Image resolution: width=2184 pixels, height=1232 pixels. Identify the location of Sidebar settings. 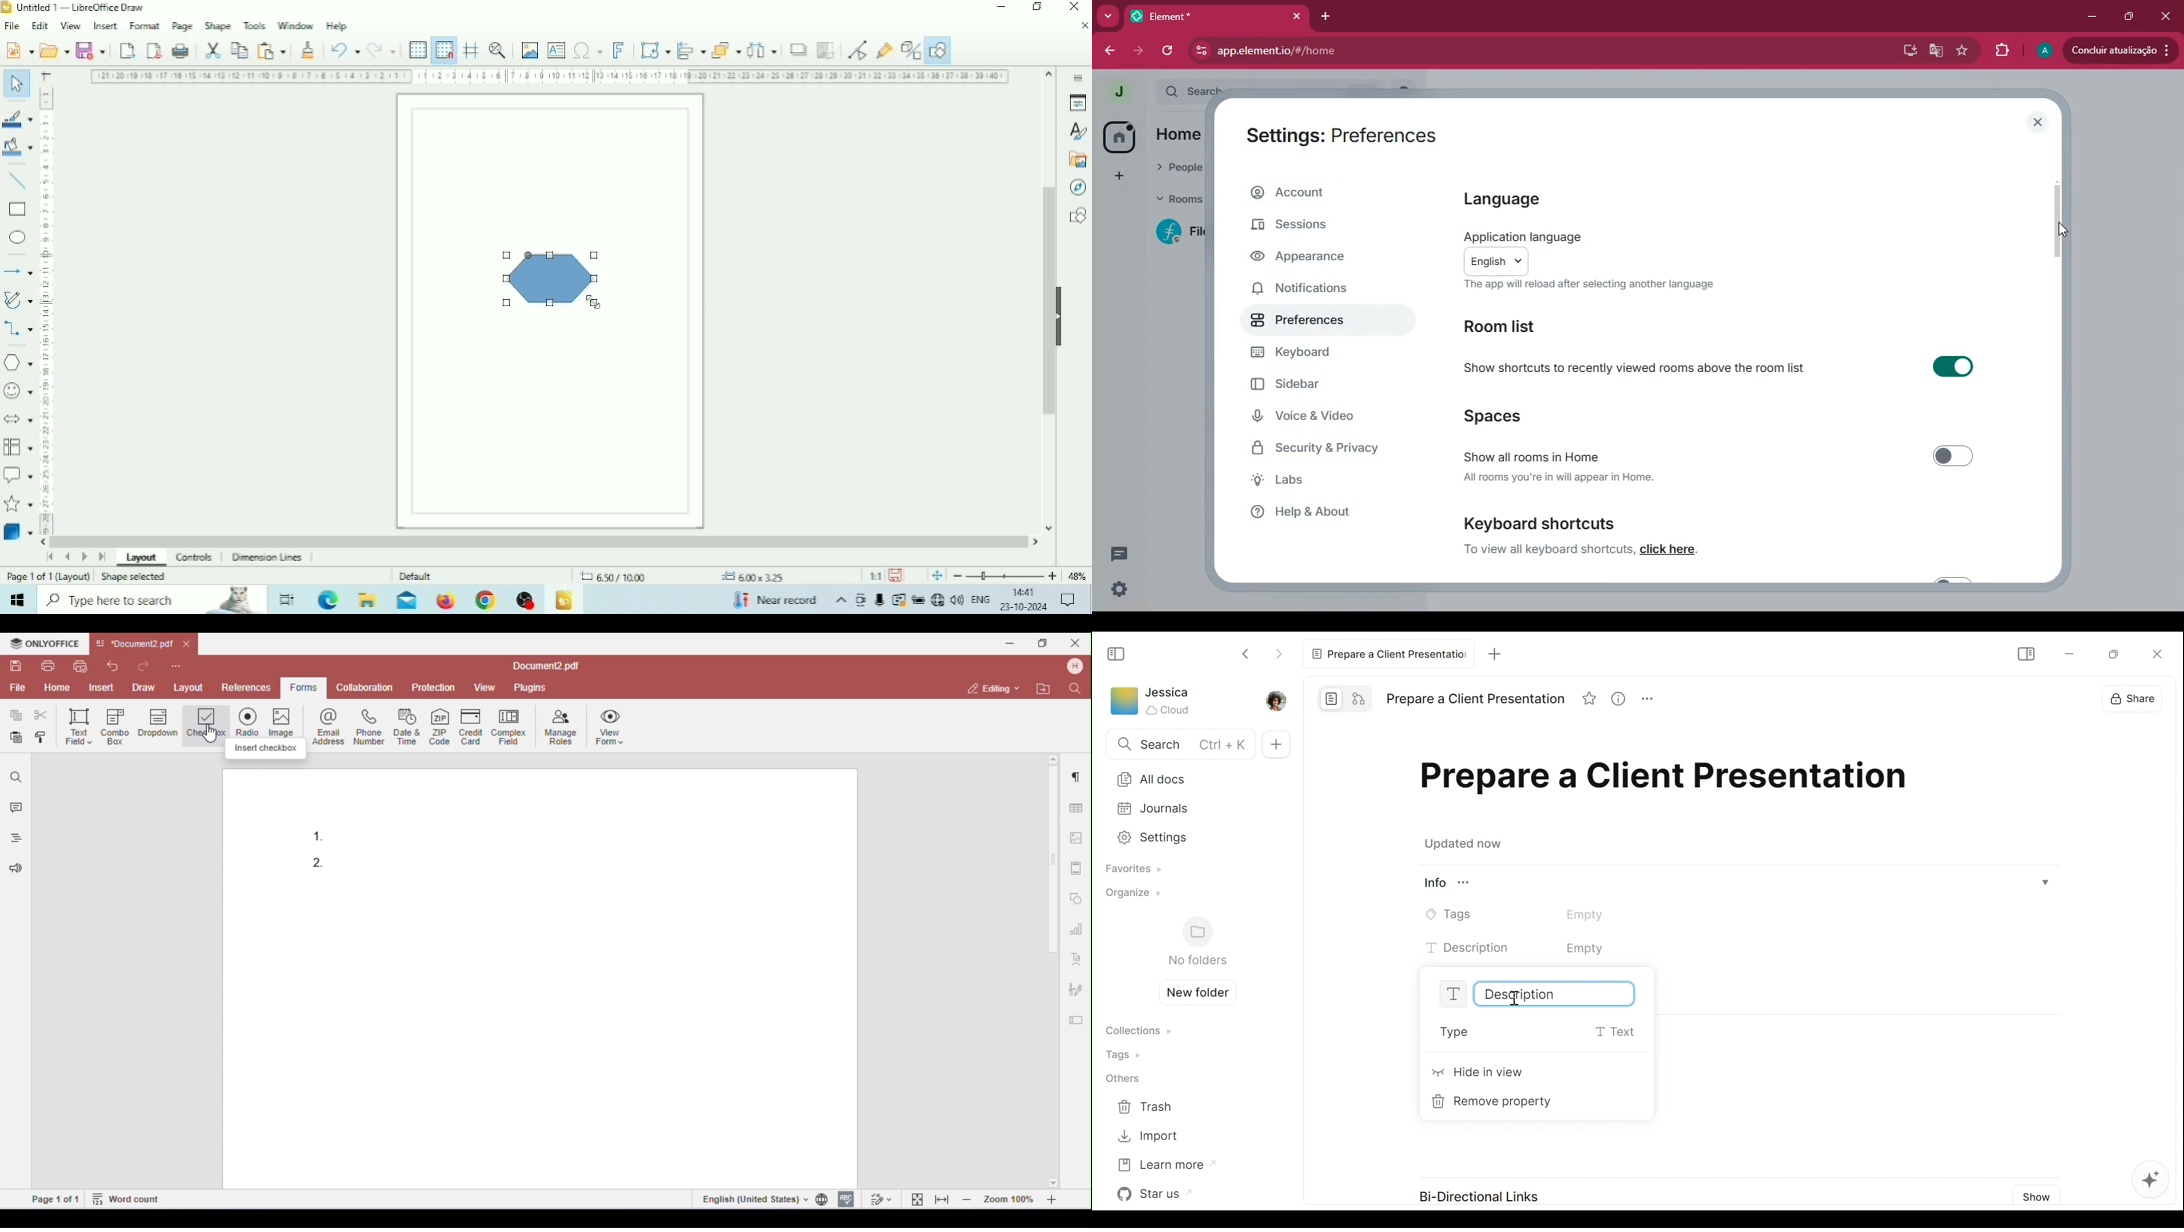
(1077, 76).